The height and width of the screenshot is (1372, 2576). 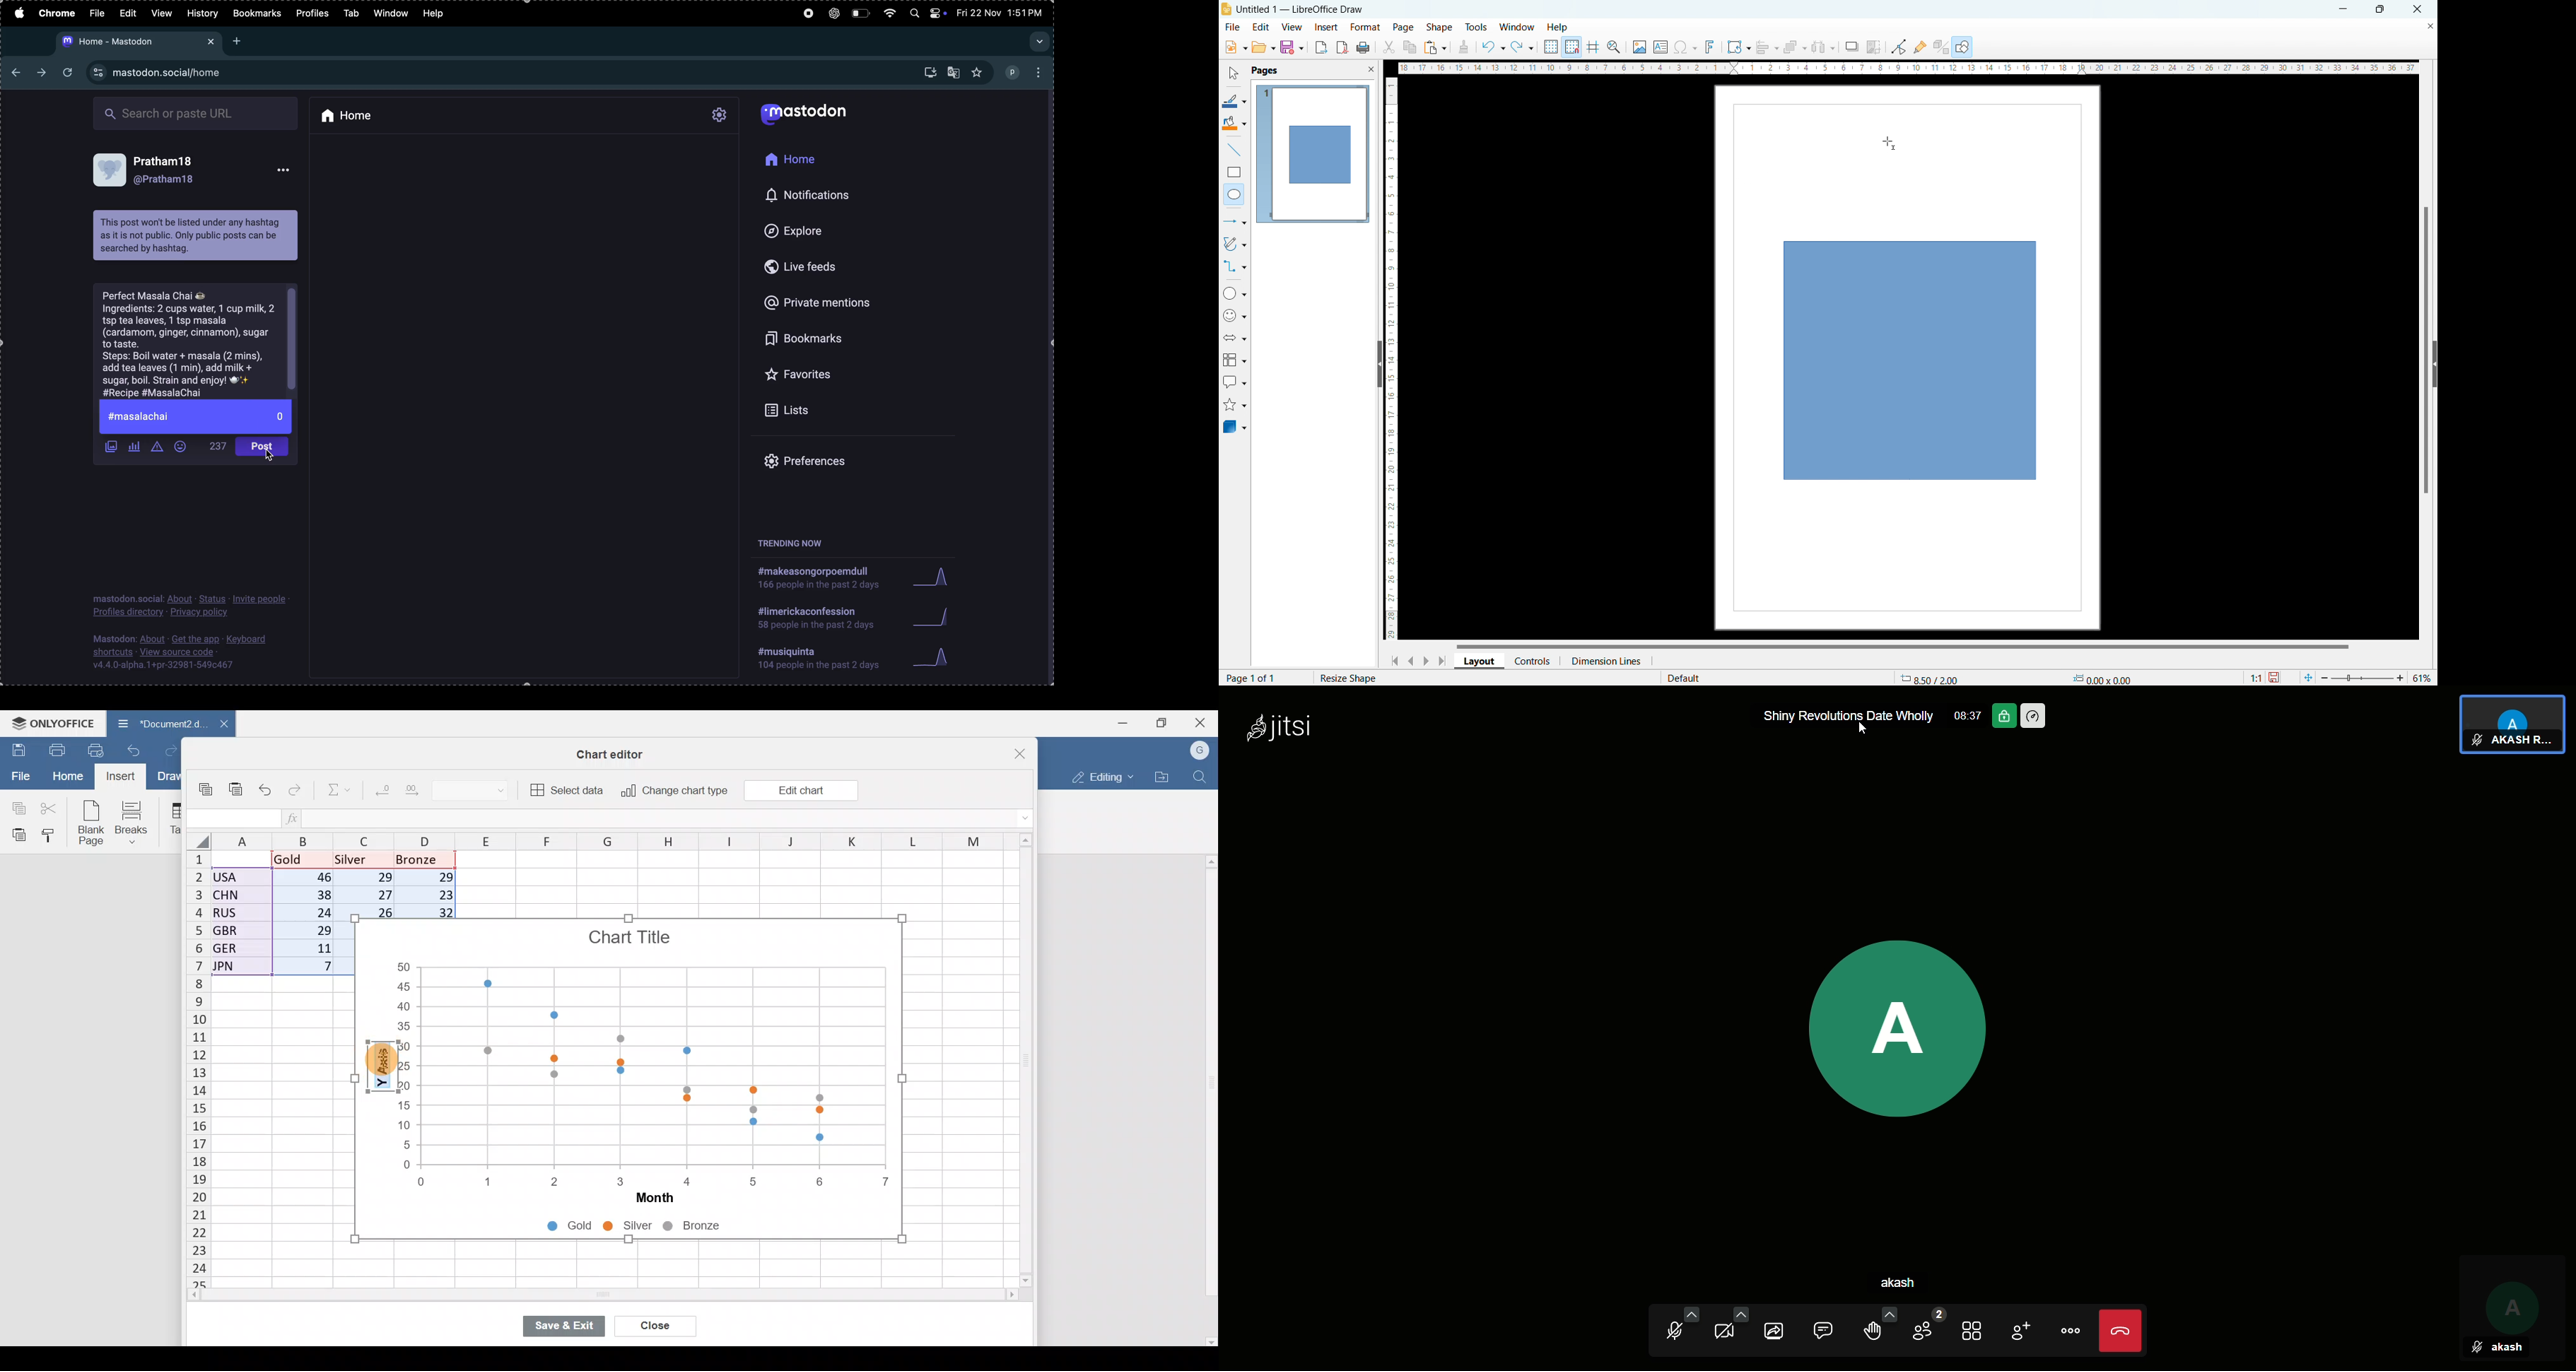 What do you see at coordinates (392, 14) in the screenshot?
I see `window` at bounding box center [392, 14].